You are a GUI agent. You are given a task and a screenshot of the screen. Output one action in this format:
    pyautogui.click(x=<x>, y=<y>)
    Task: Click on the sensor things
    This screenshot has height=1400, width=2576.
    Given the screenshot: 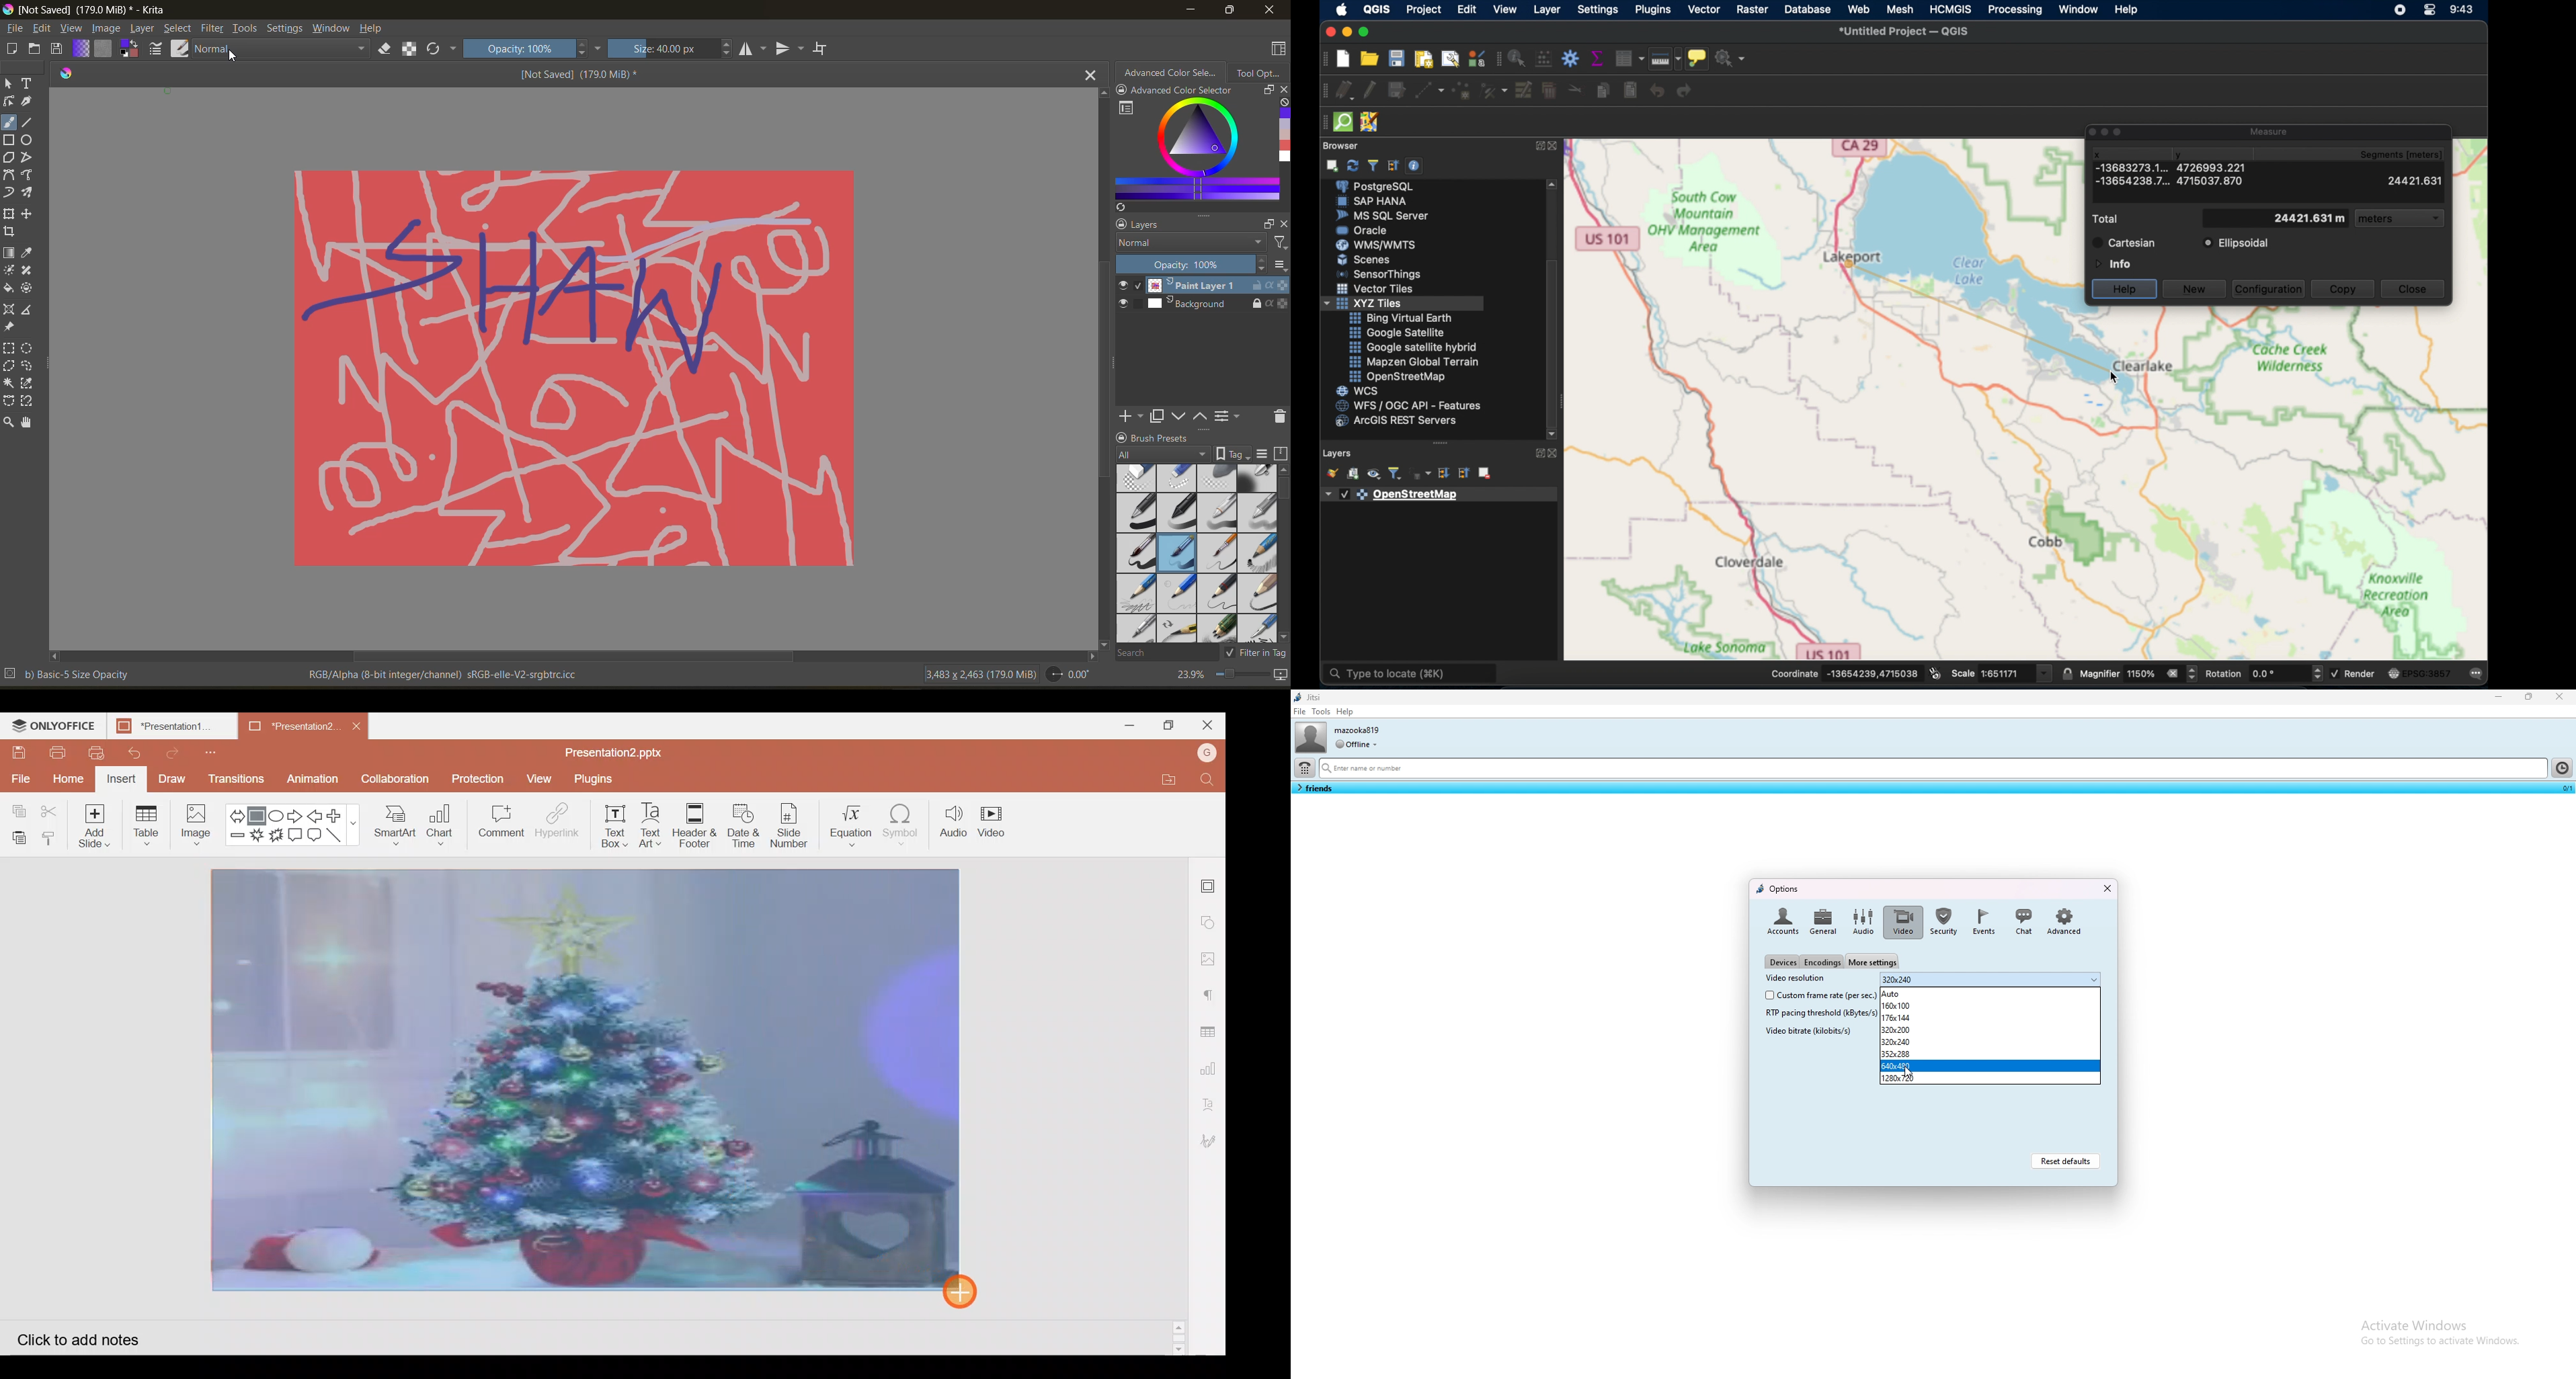 What is the action you would take?
    pyautogui.click(x=1381, y=274)
    